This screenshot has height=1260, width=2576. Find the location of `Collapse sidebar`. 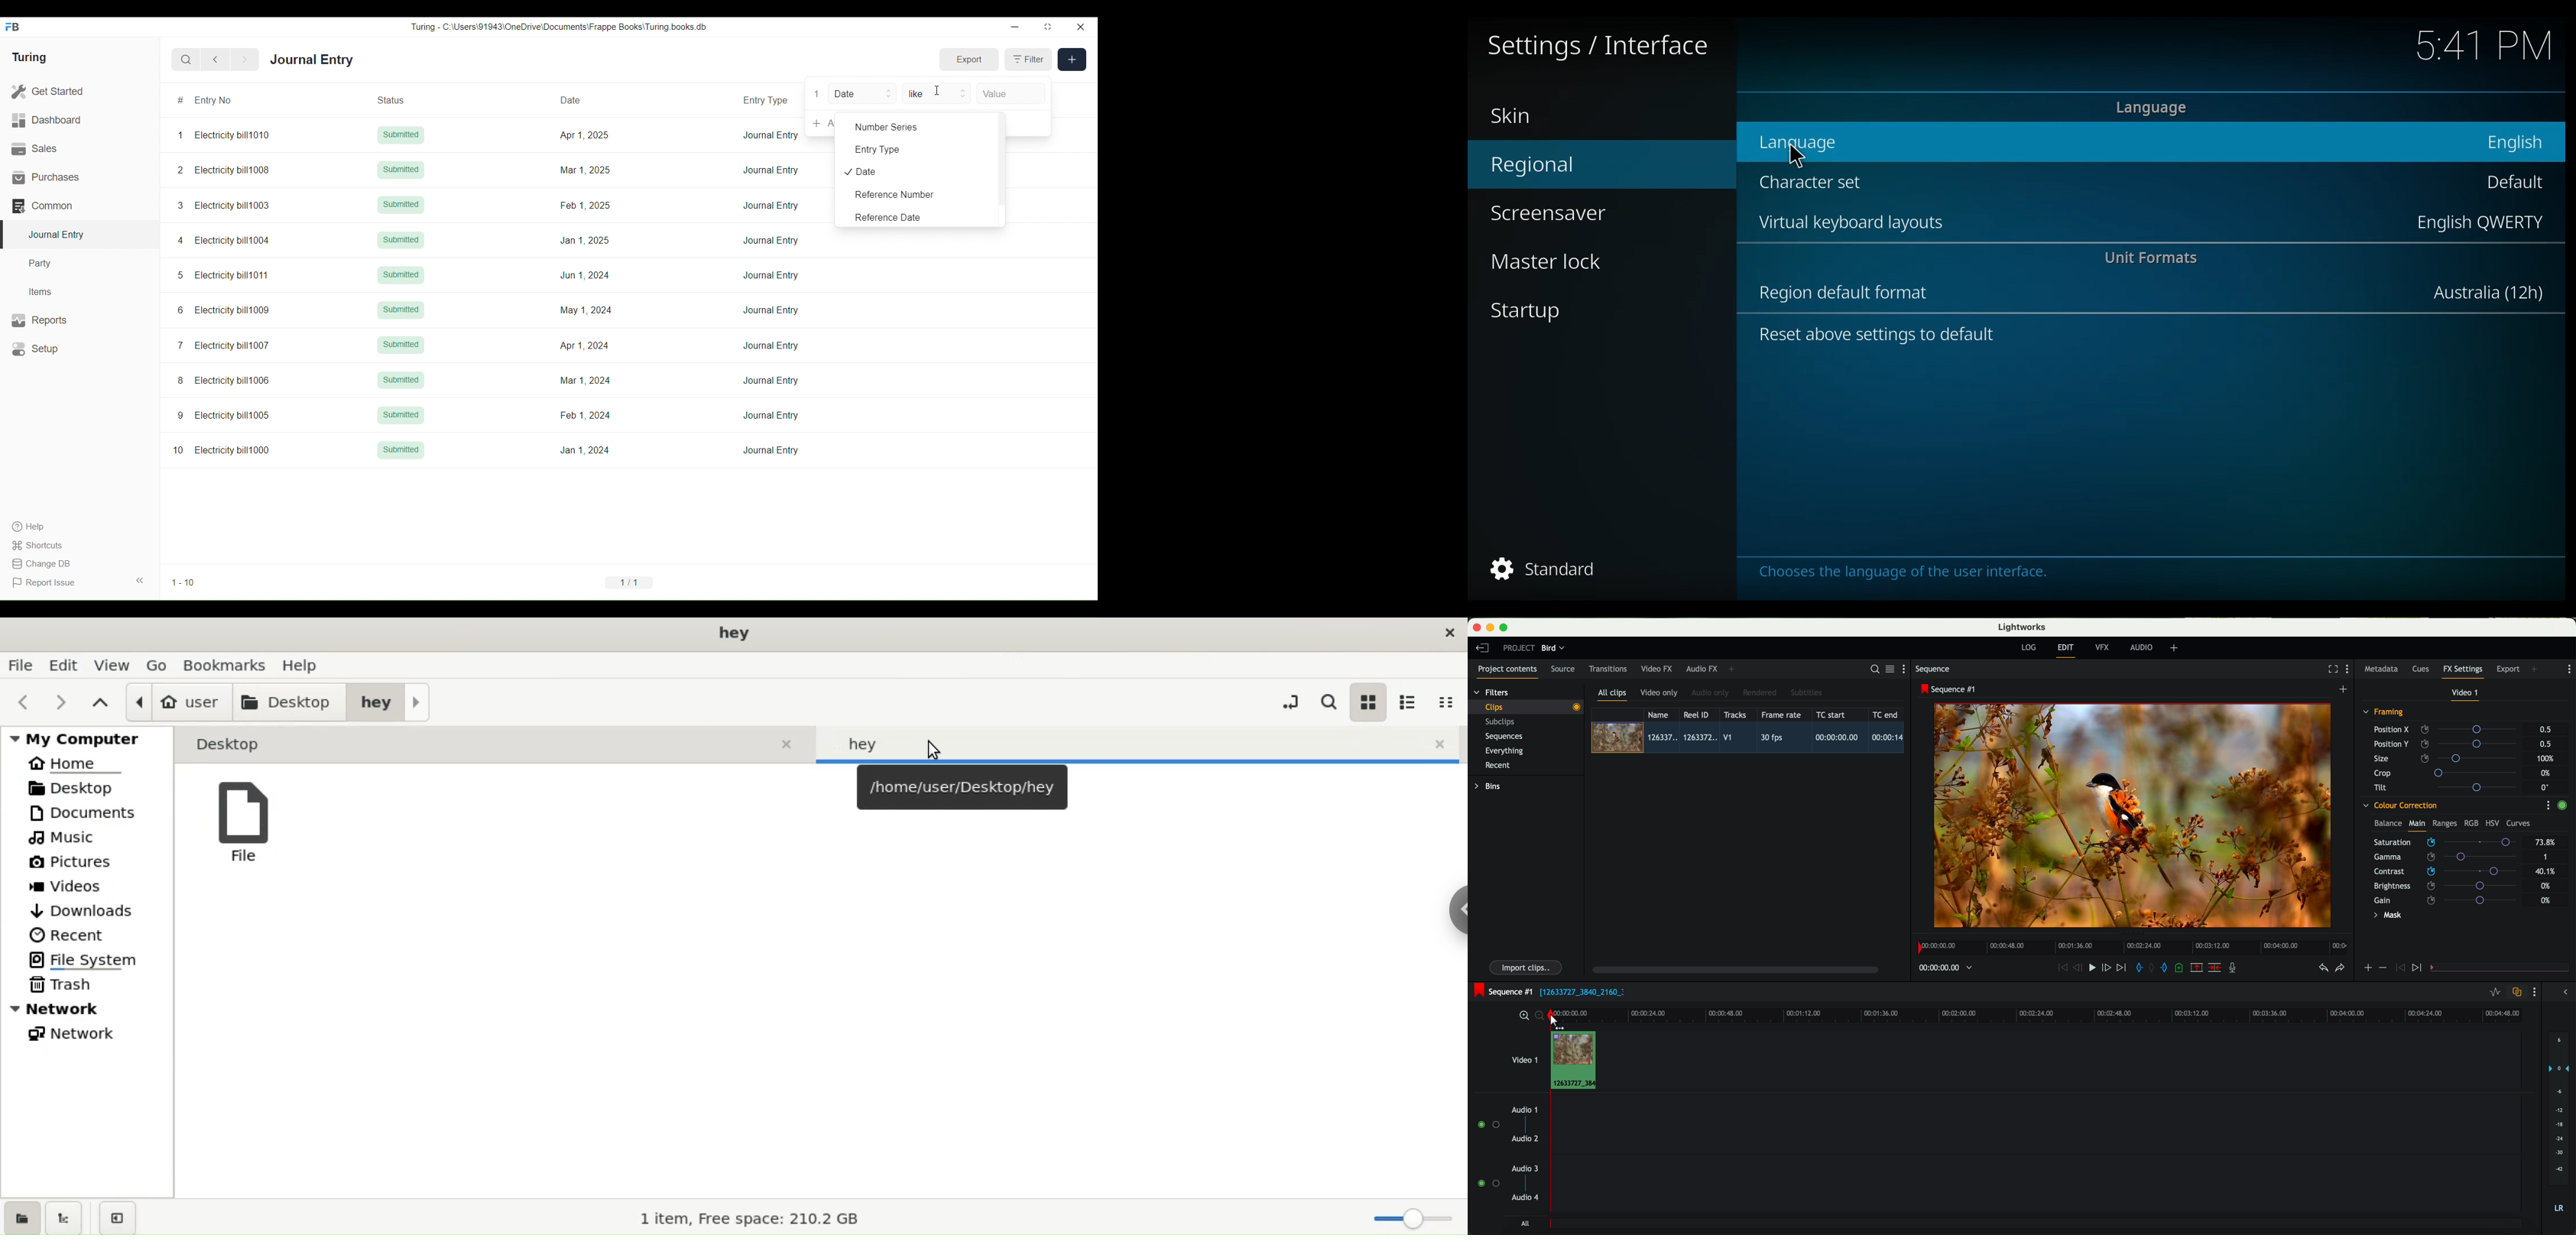

Collapse sidebar is located at coordinates (140, 580).